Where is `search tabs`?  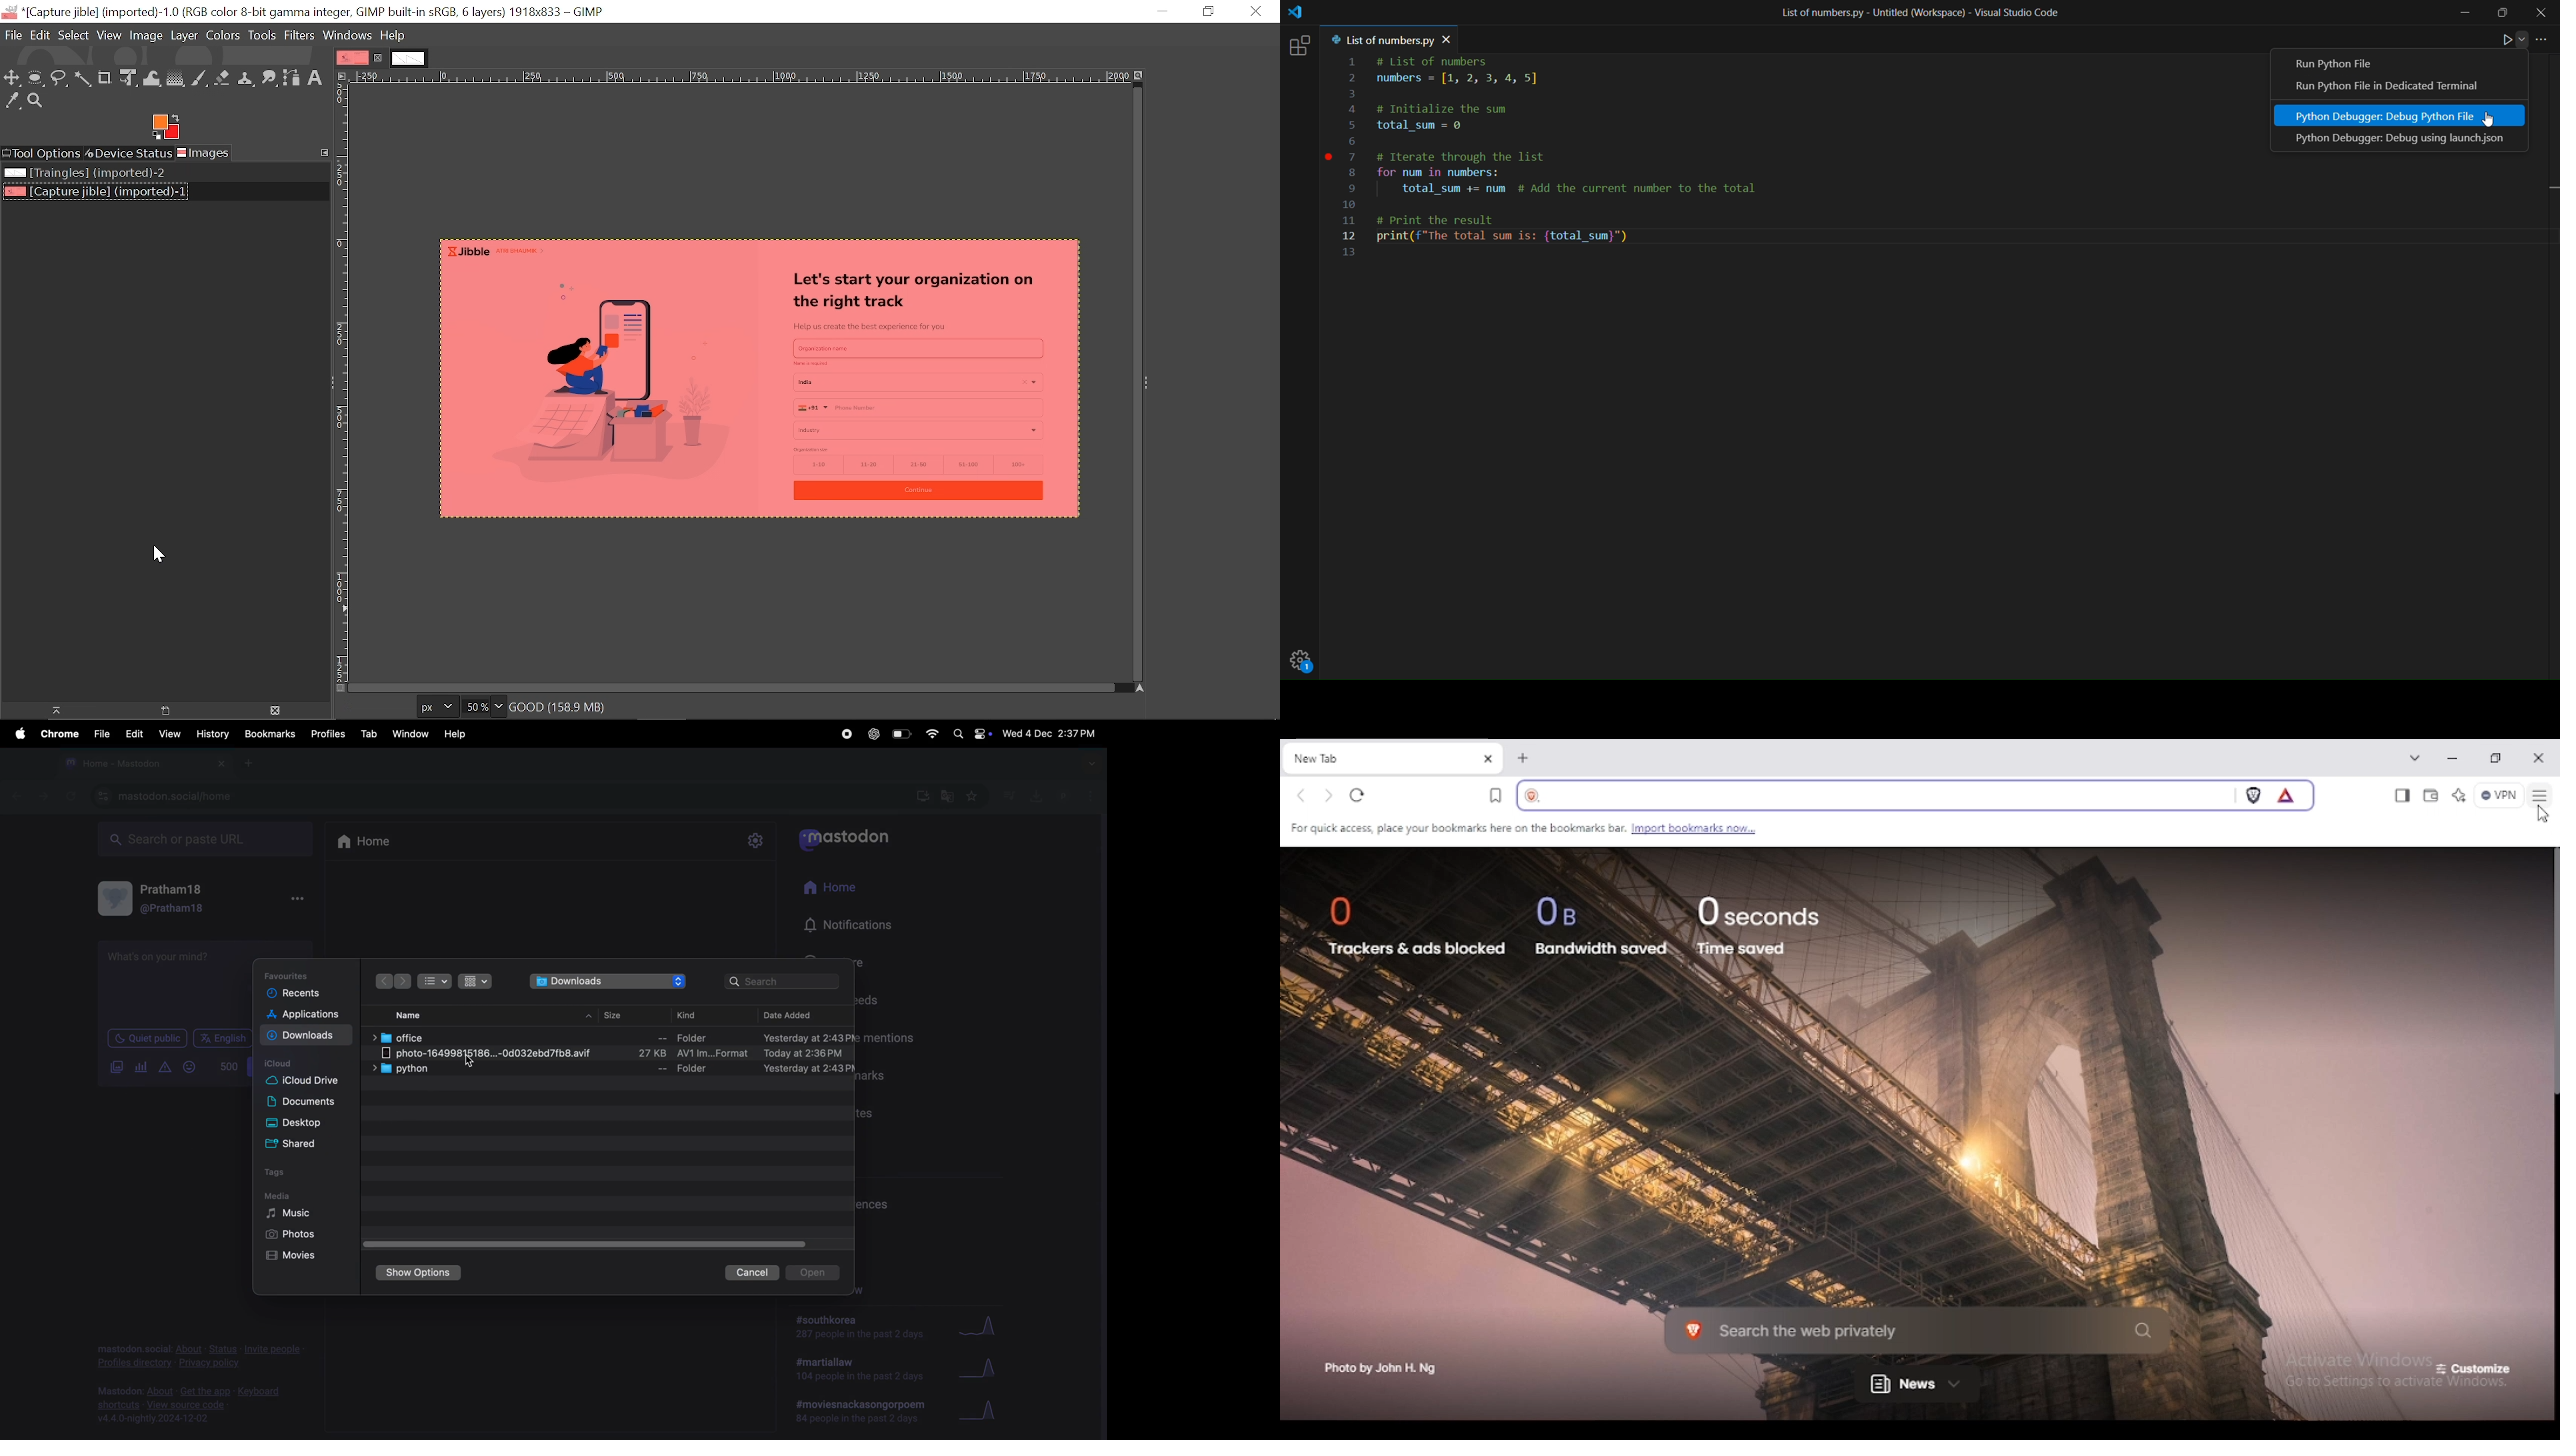
search tabs is located at coordinates (2415, 757).